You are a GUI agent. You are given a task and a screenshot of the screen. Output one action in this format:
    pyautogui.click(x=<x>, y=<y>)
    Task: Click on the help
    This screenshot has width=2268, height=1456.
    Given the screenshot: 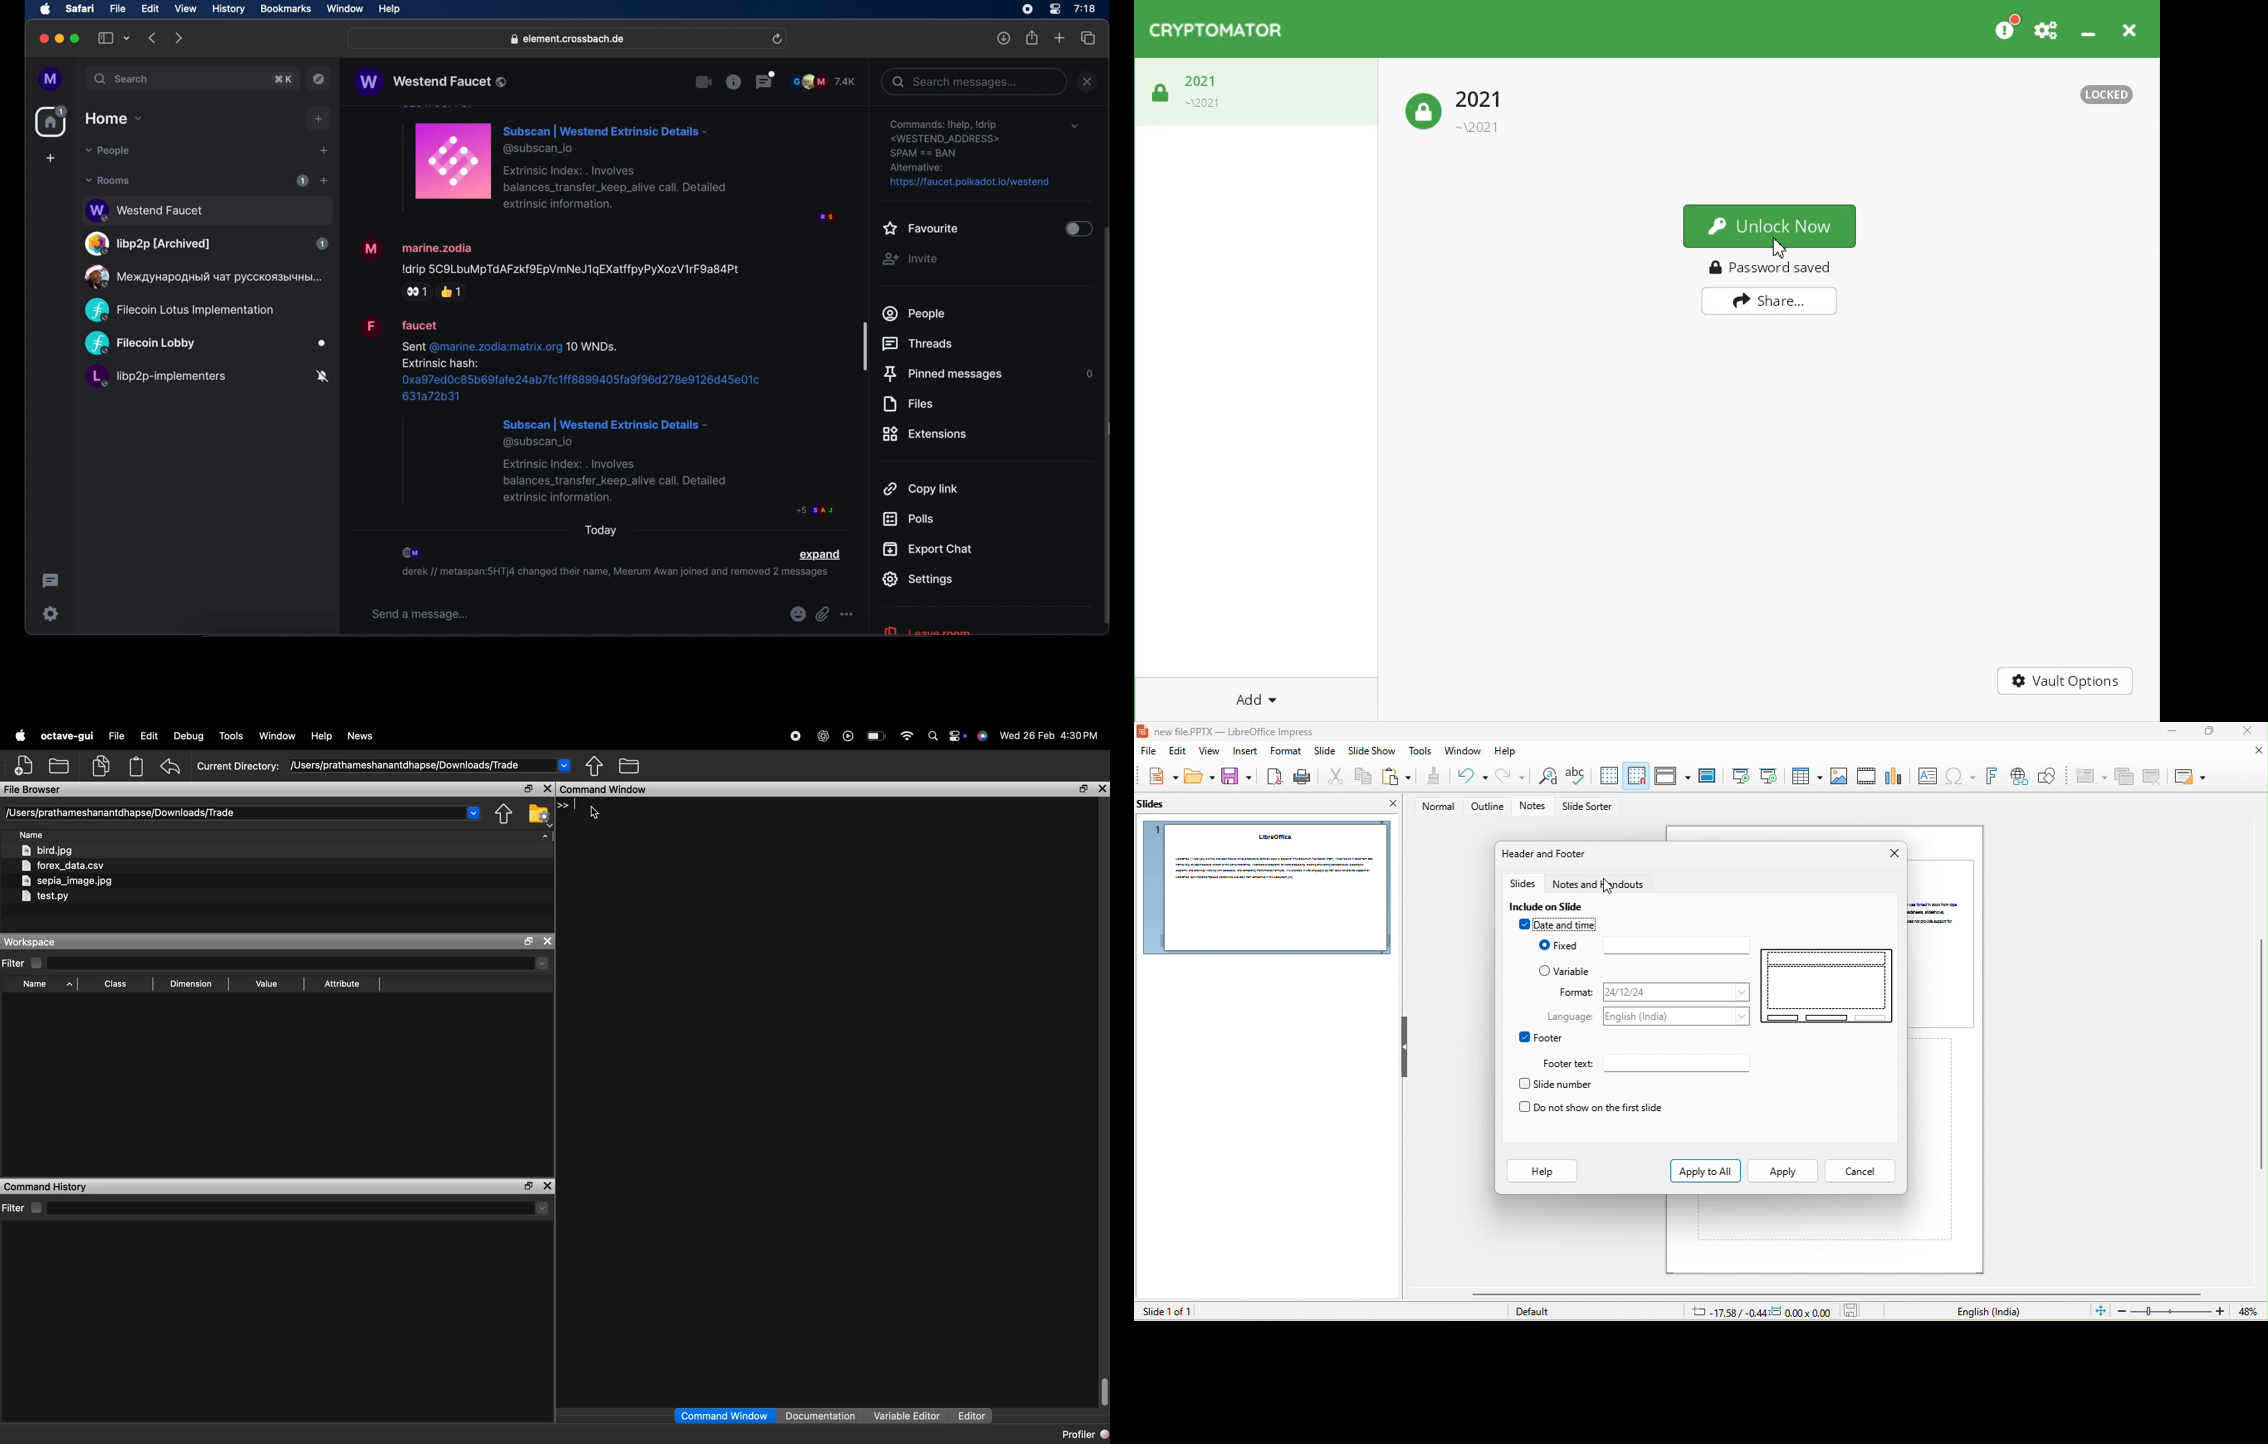 What is the action you would take?
    pyautogui.click(x=389, y=9)
    